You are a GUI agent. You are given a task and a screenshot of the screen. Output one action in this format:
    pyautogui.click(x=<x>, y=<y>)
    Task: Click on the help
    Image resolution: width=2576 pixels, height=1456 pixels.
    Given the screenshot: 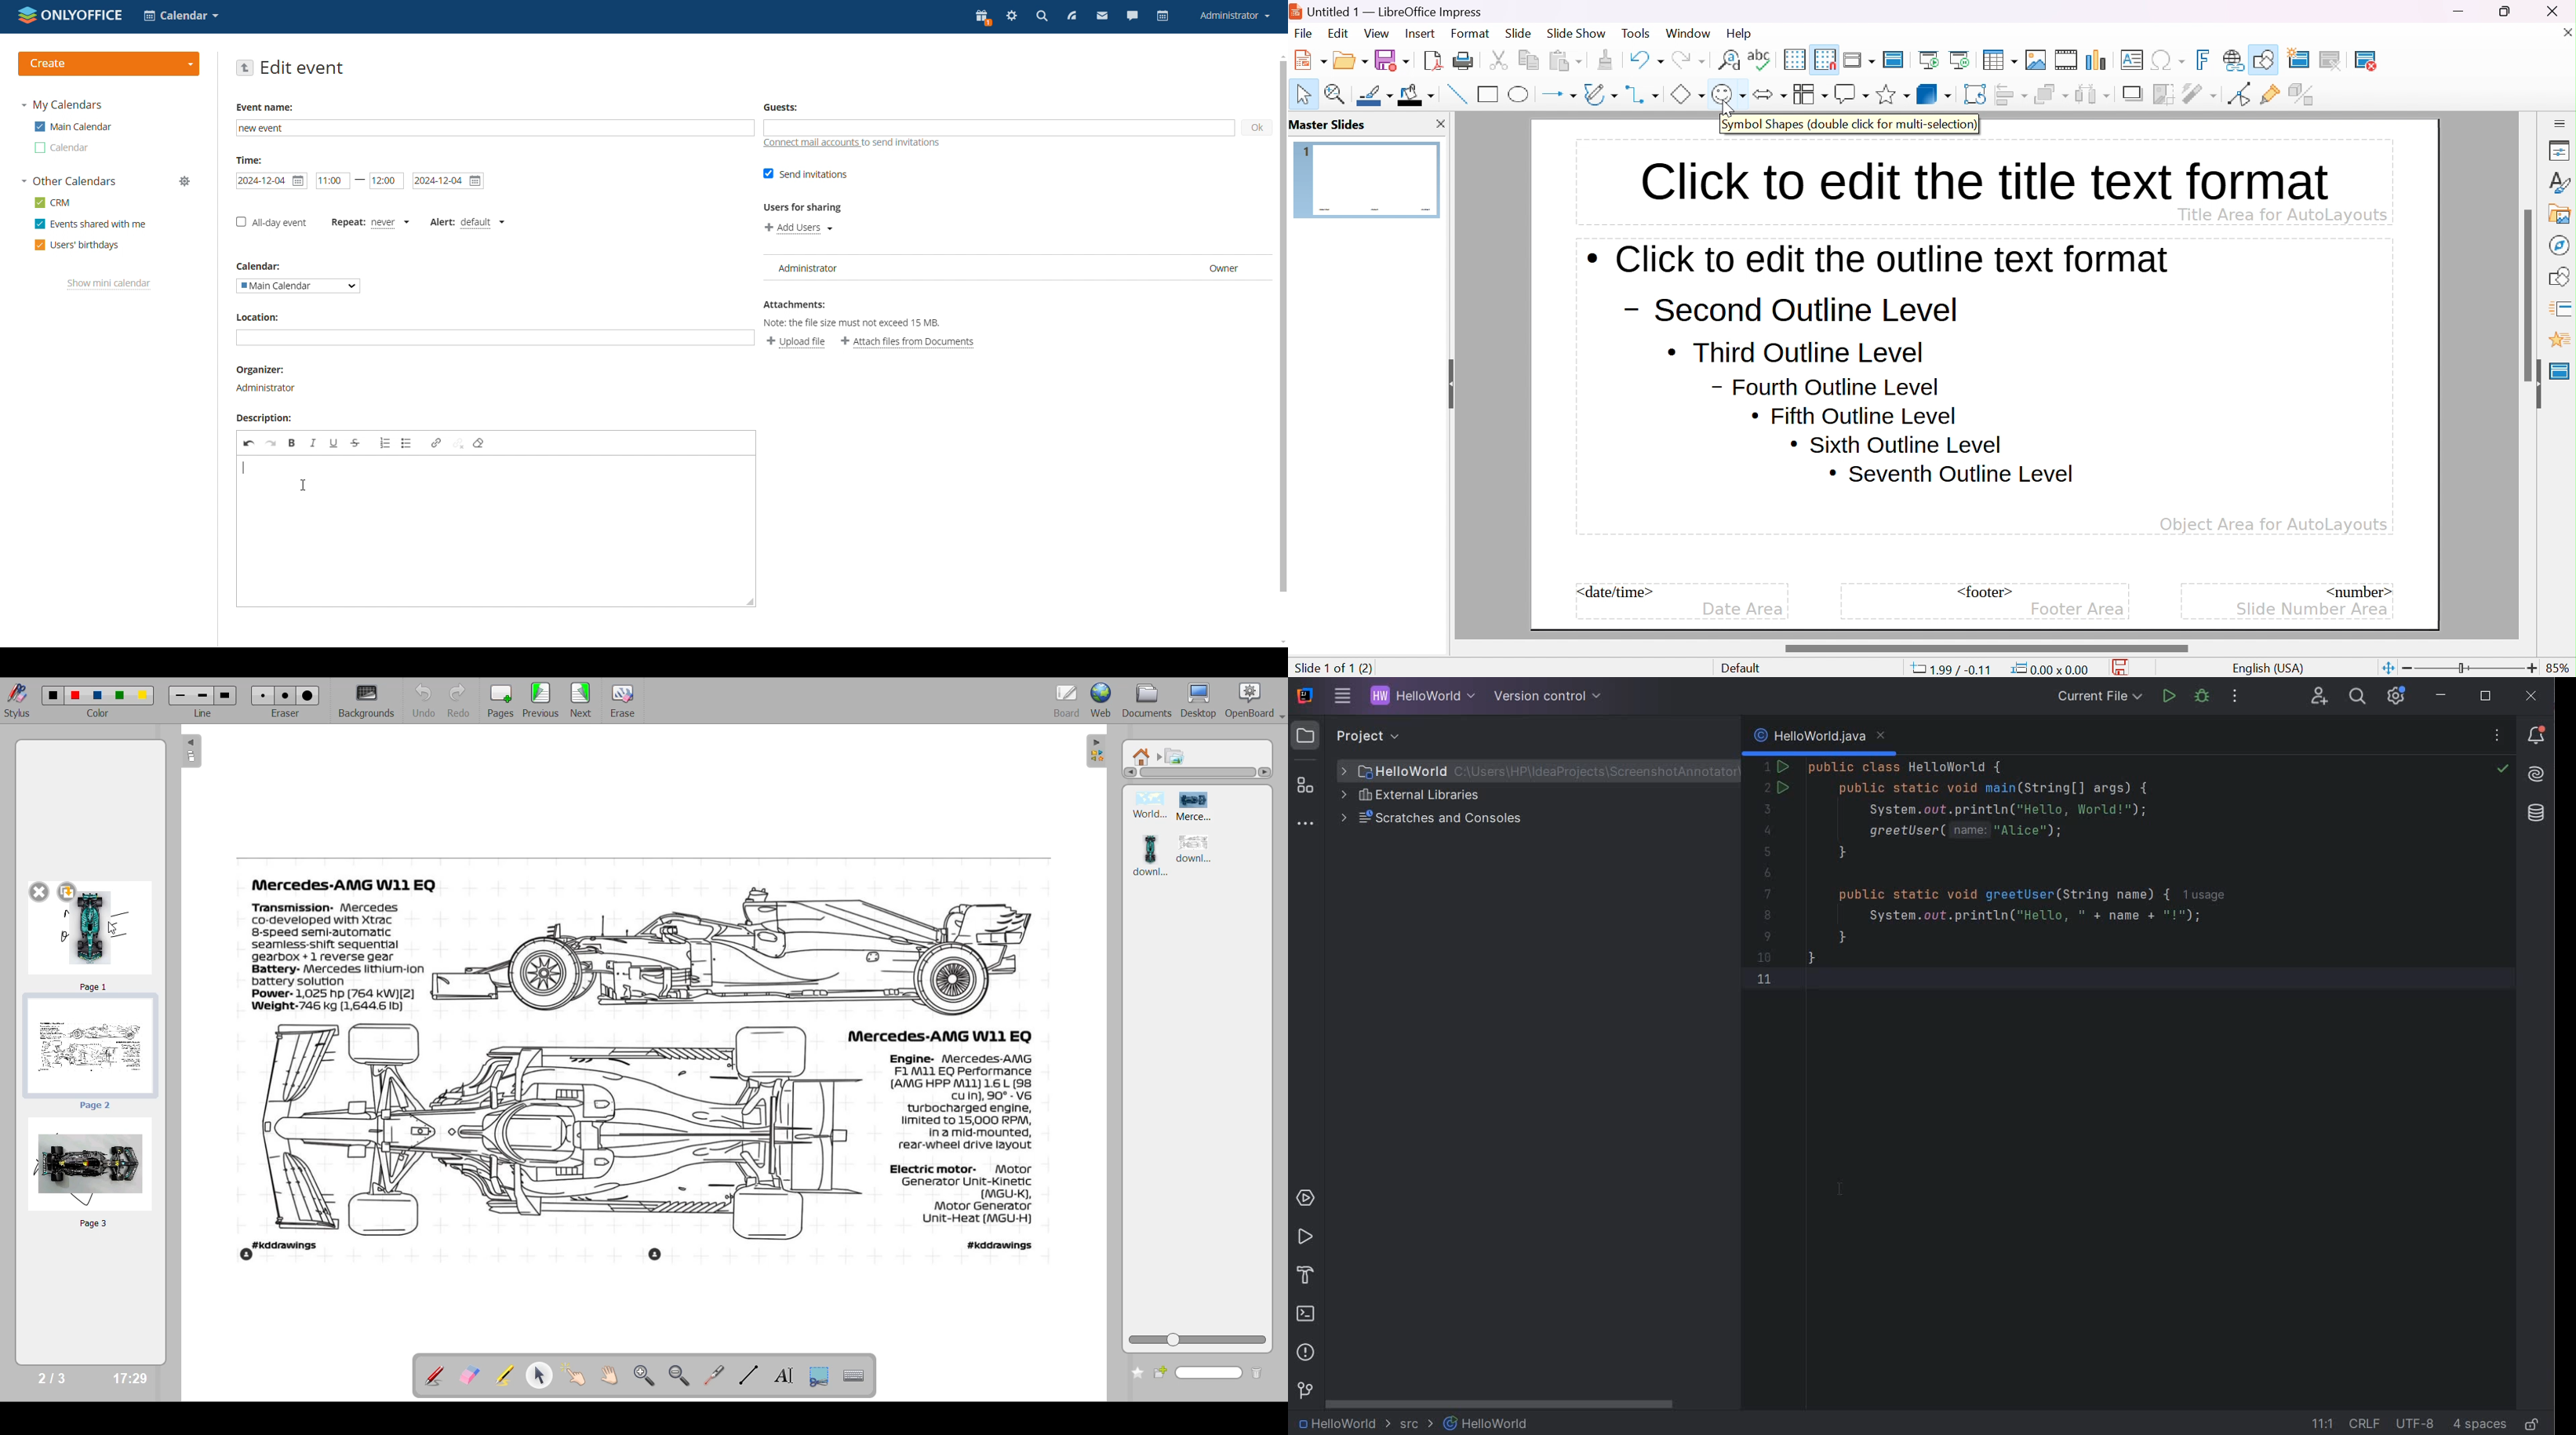 What is the action you would take?
    pyautogui.click(x=1740, y=34)
    